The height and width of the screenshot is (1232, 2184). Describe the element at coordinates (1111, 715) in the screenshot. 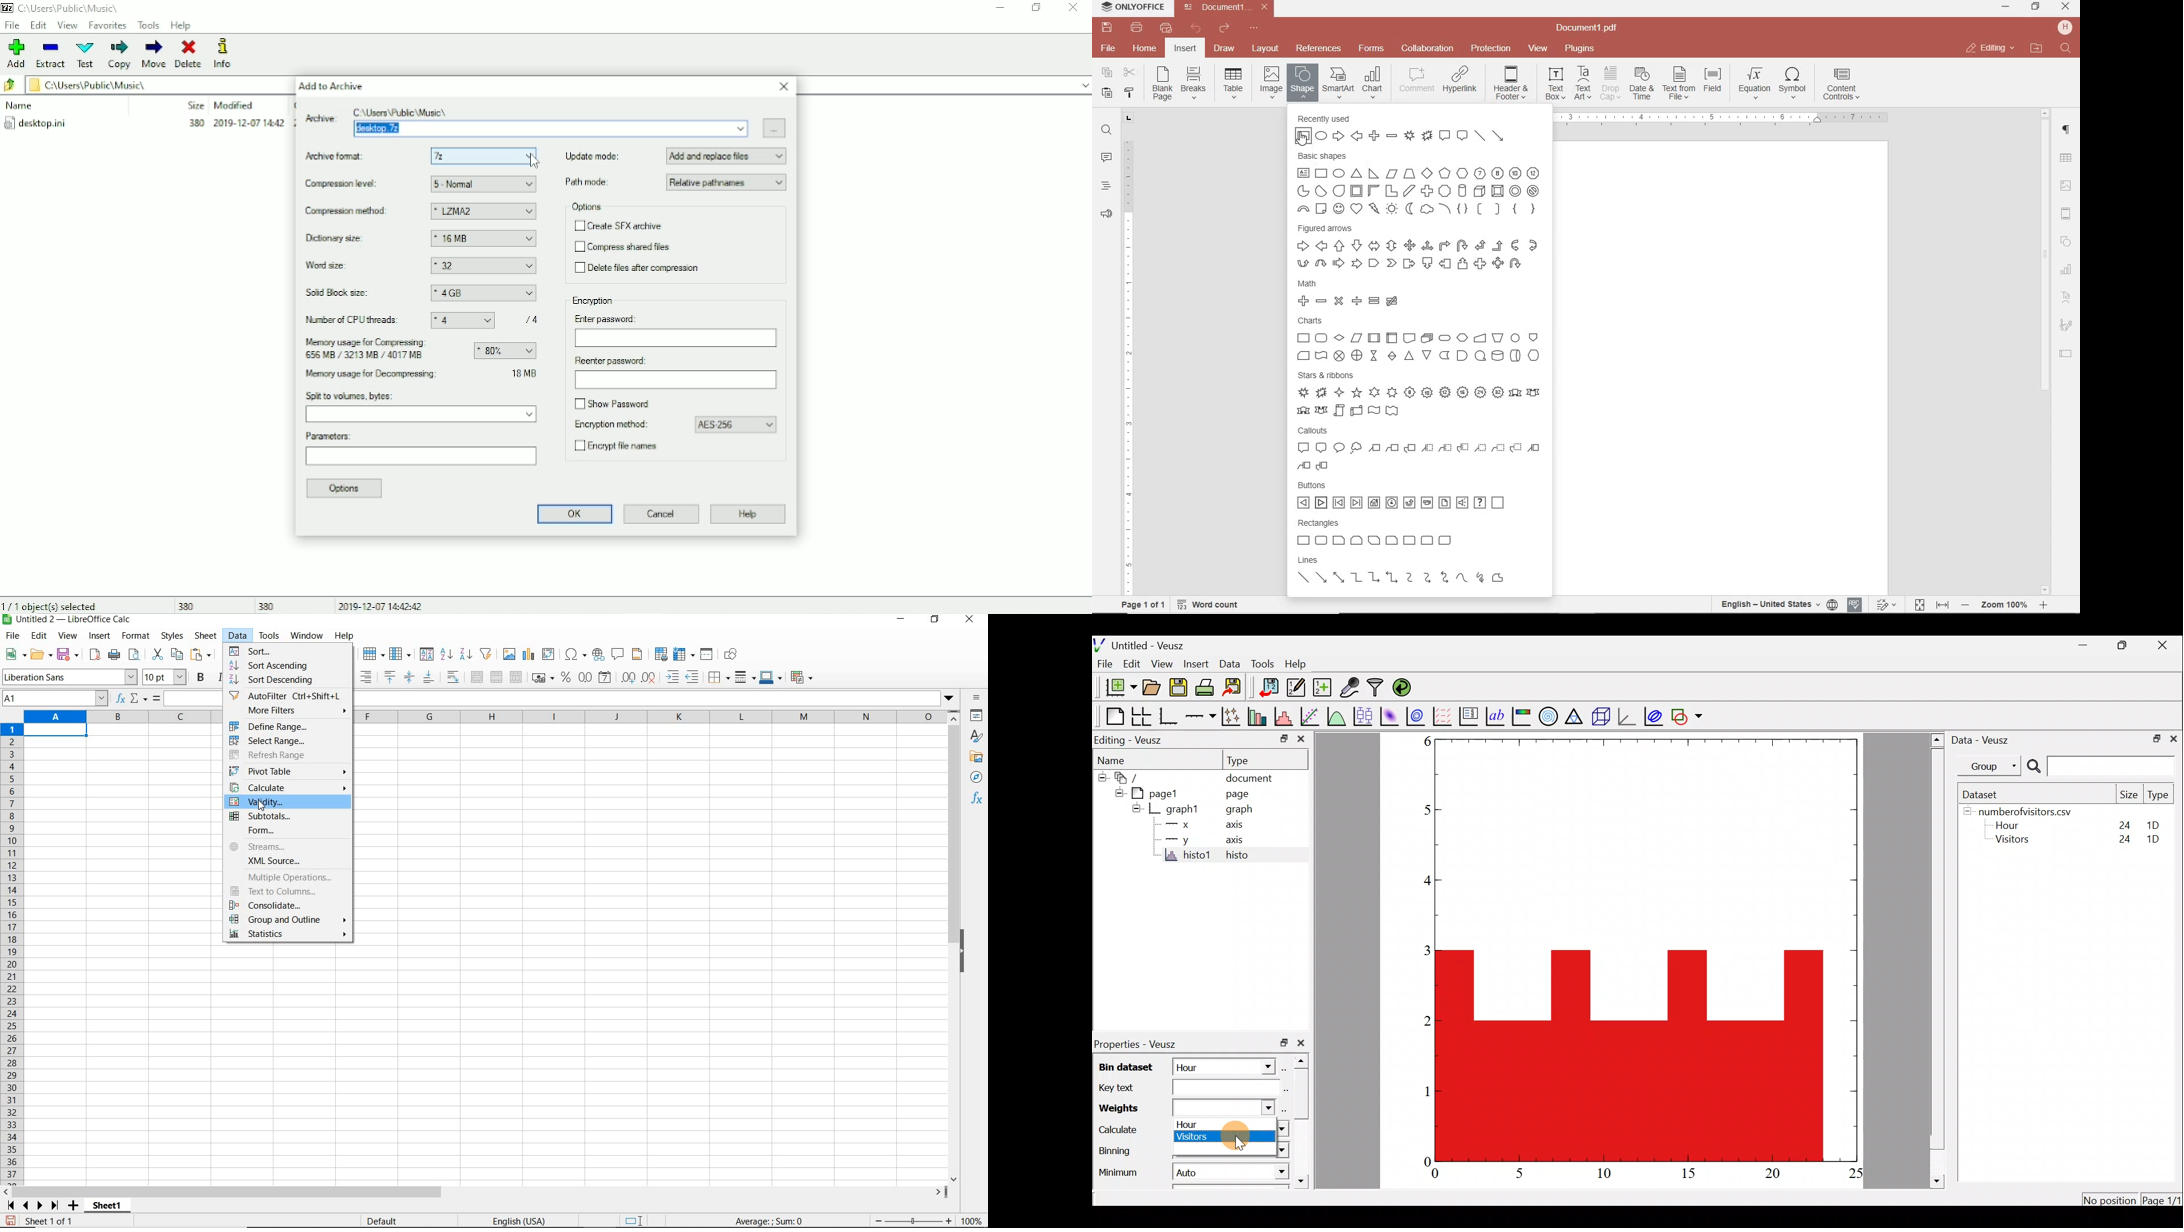

I see `Blank page` at that location.